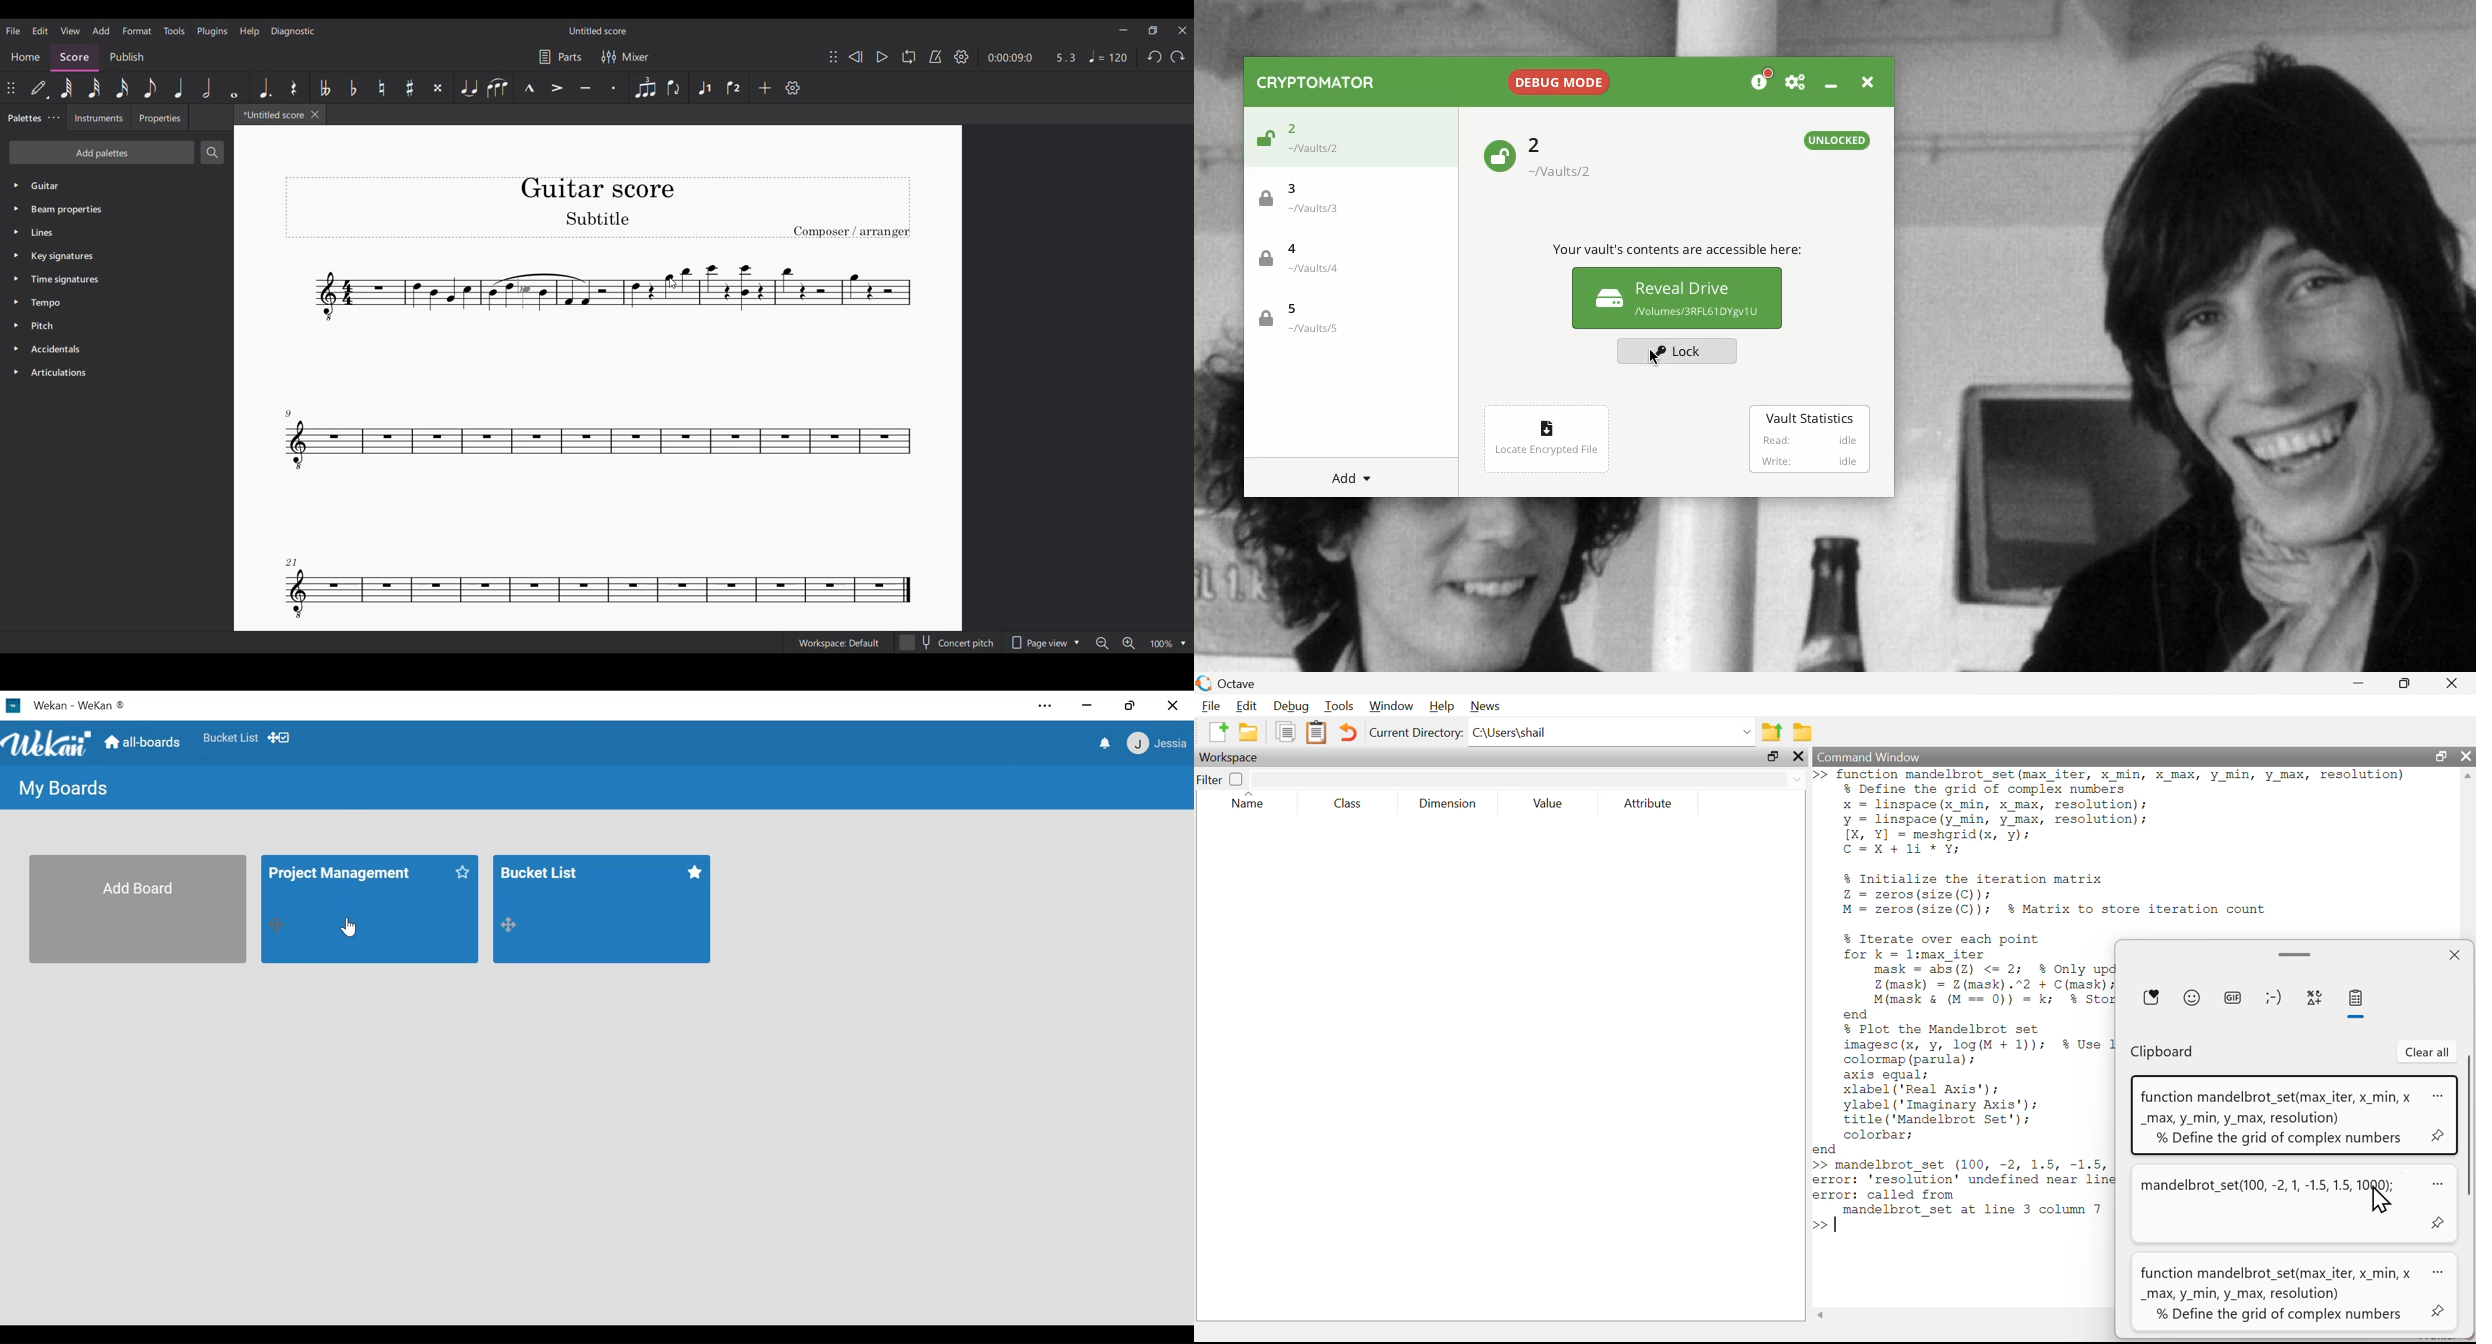 This screenshot has width=2492, height=1344. I want to click on Zoom in, so click(1129, 643).